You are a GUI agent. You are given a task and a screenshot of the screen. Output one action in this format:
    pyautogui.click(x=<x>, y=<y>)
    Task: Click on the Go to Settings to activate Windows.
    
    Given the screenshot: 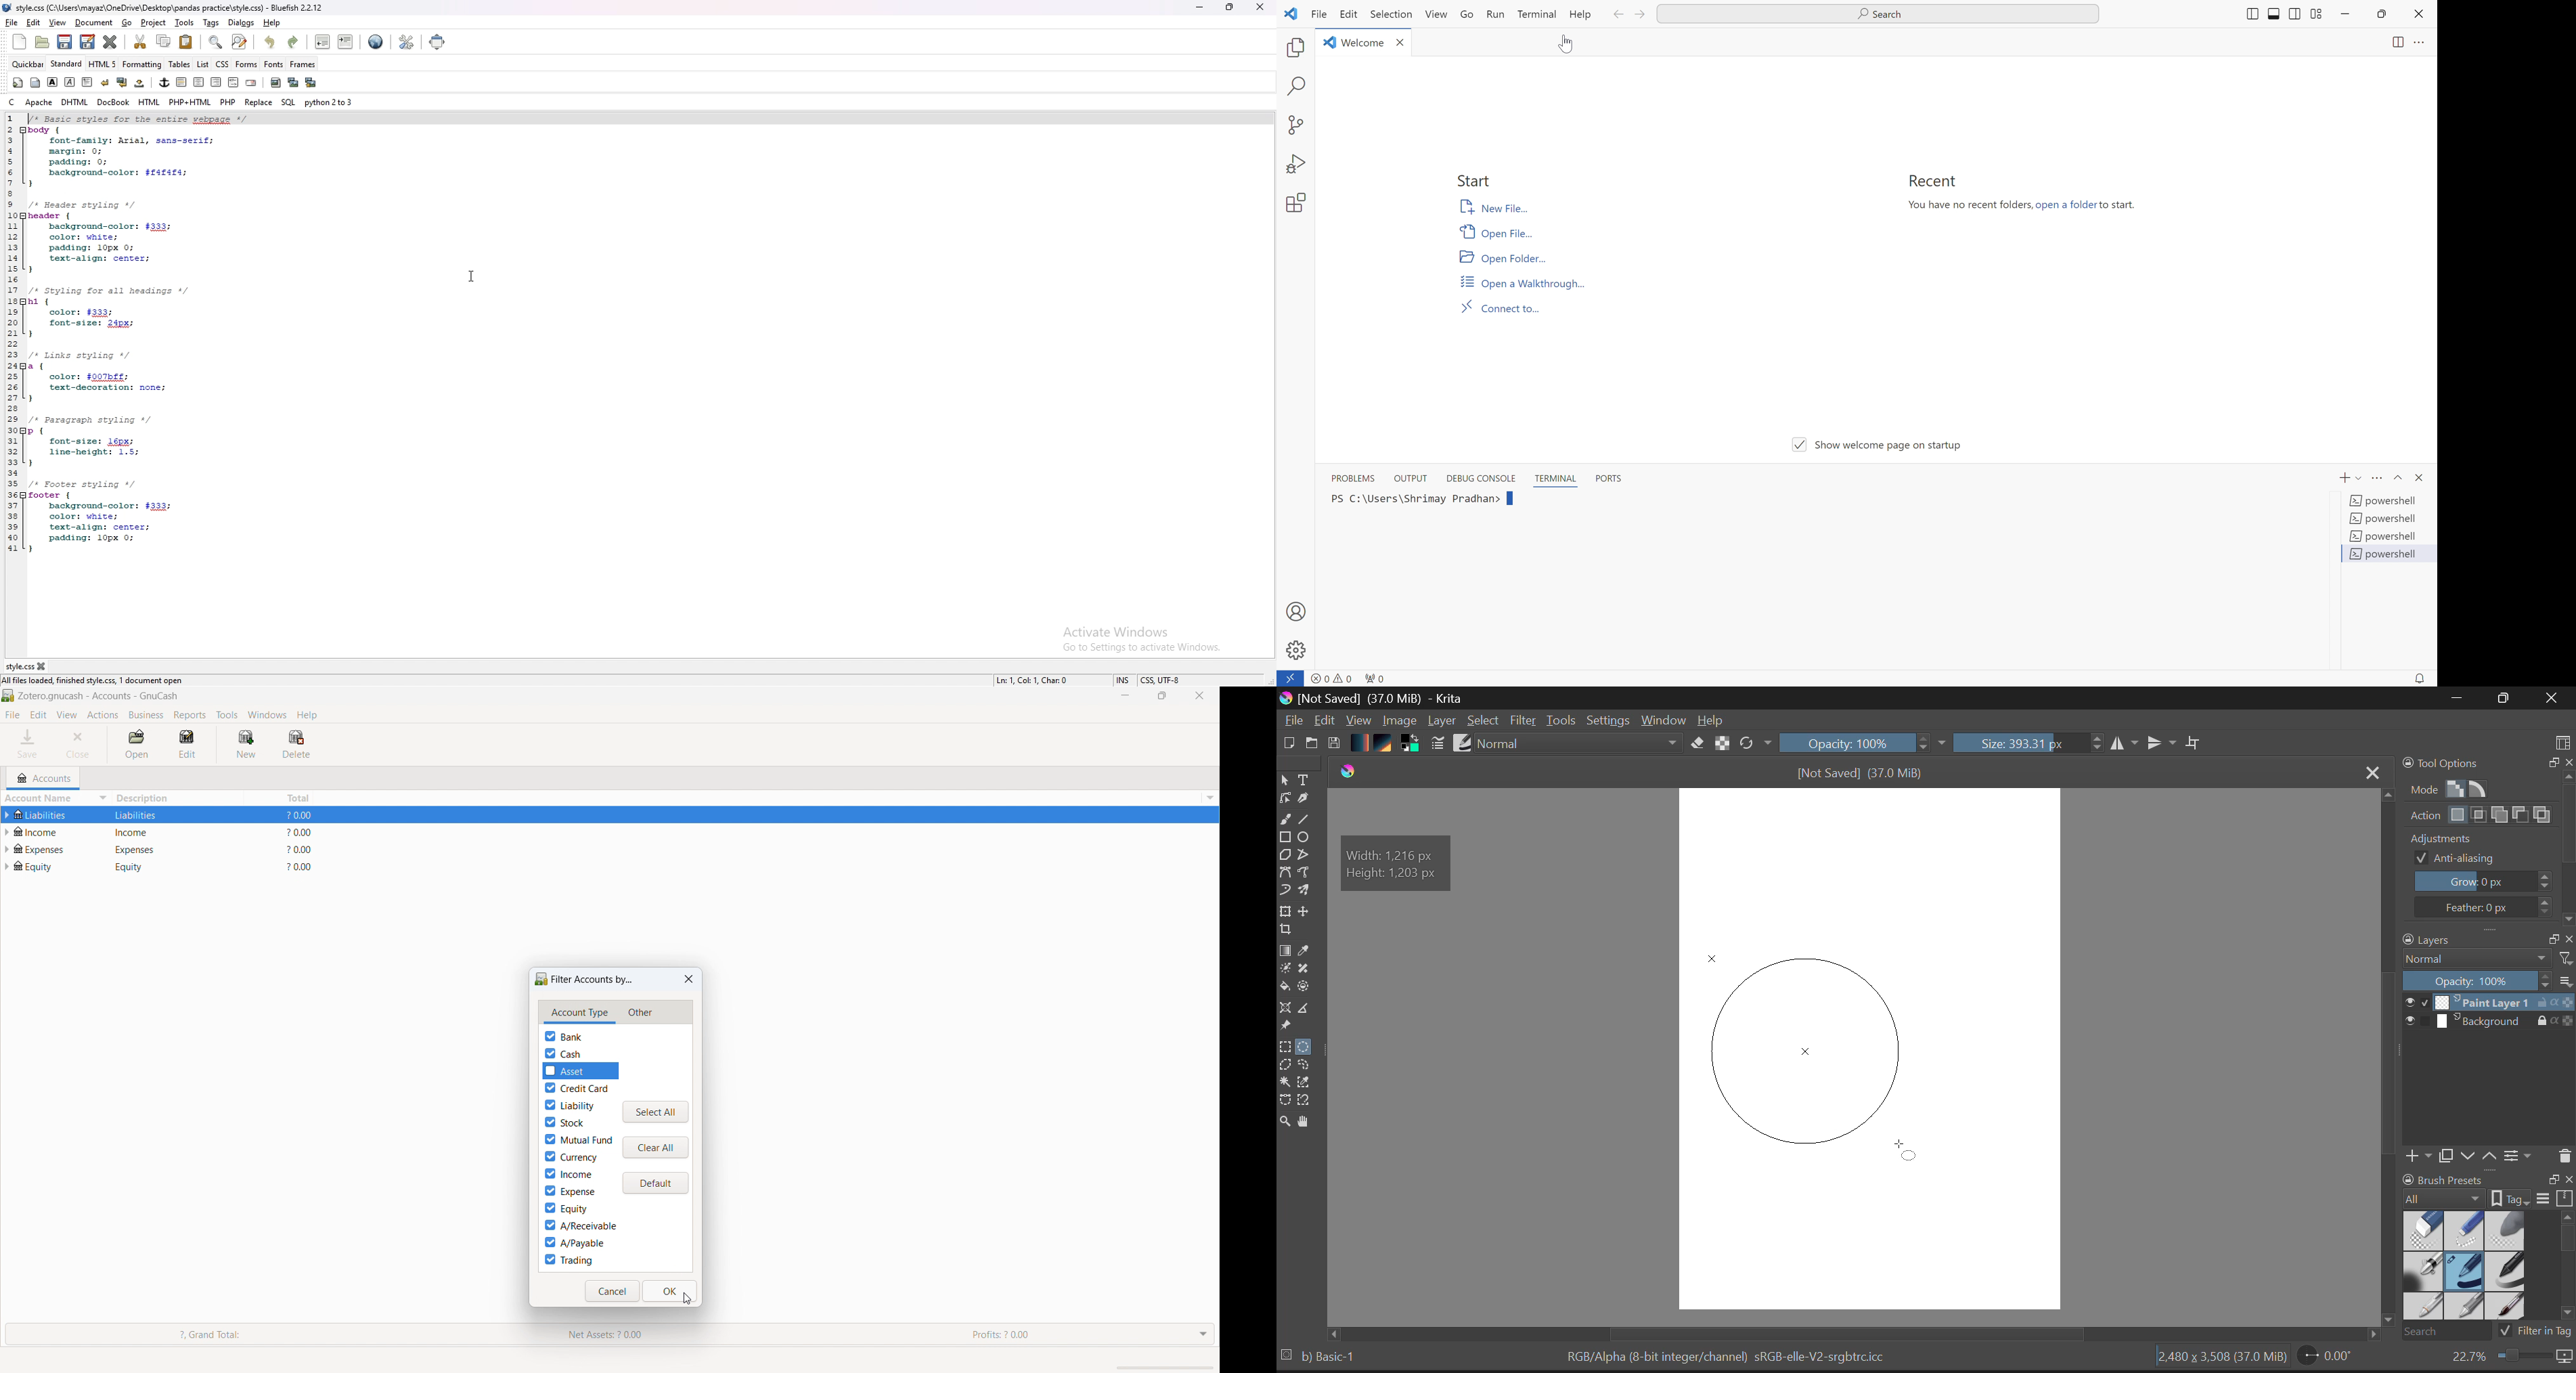 What is the action you would take?
    pyautogui.click(x=1145, y=649)
    